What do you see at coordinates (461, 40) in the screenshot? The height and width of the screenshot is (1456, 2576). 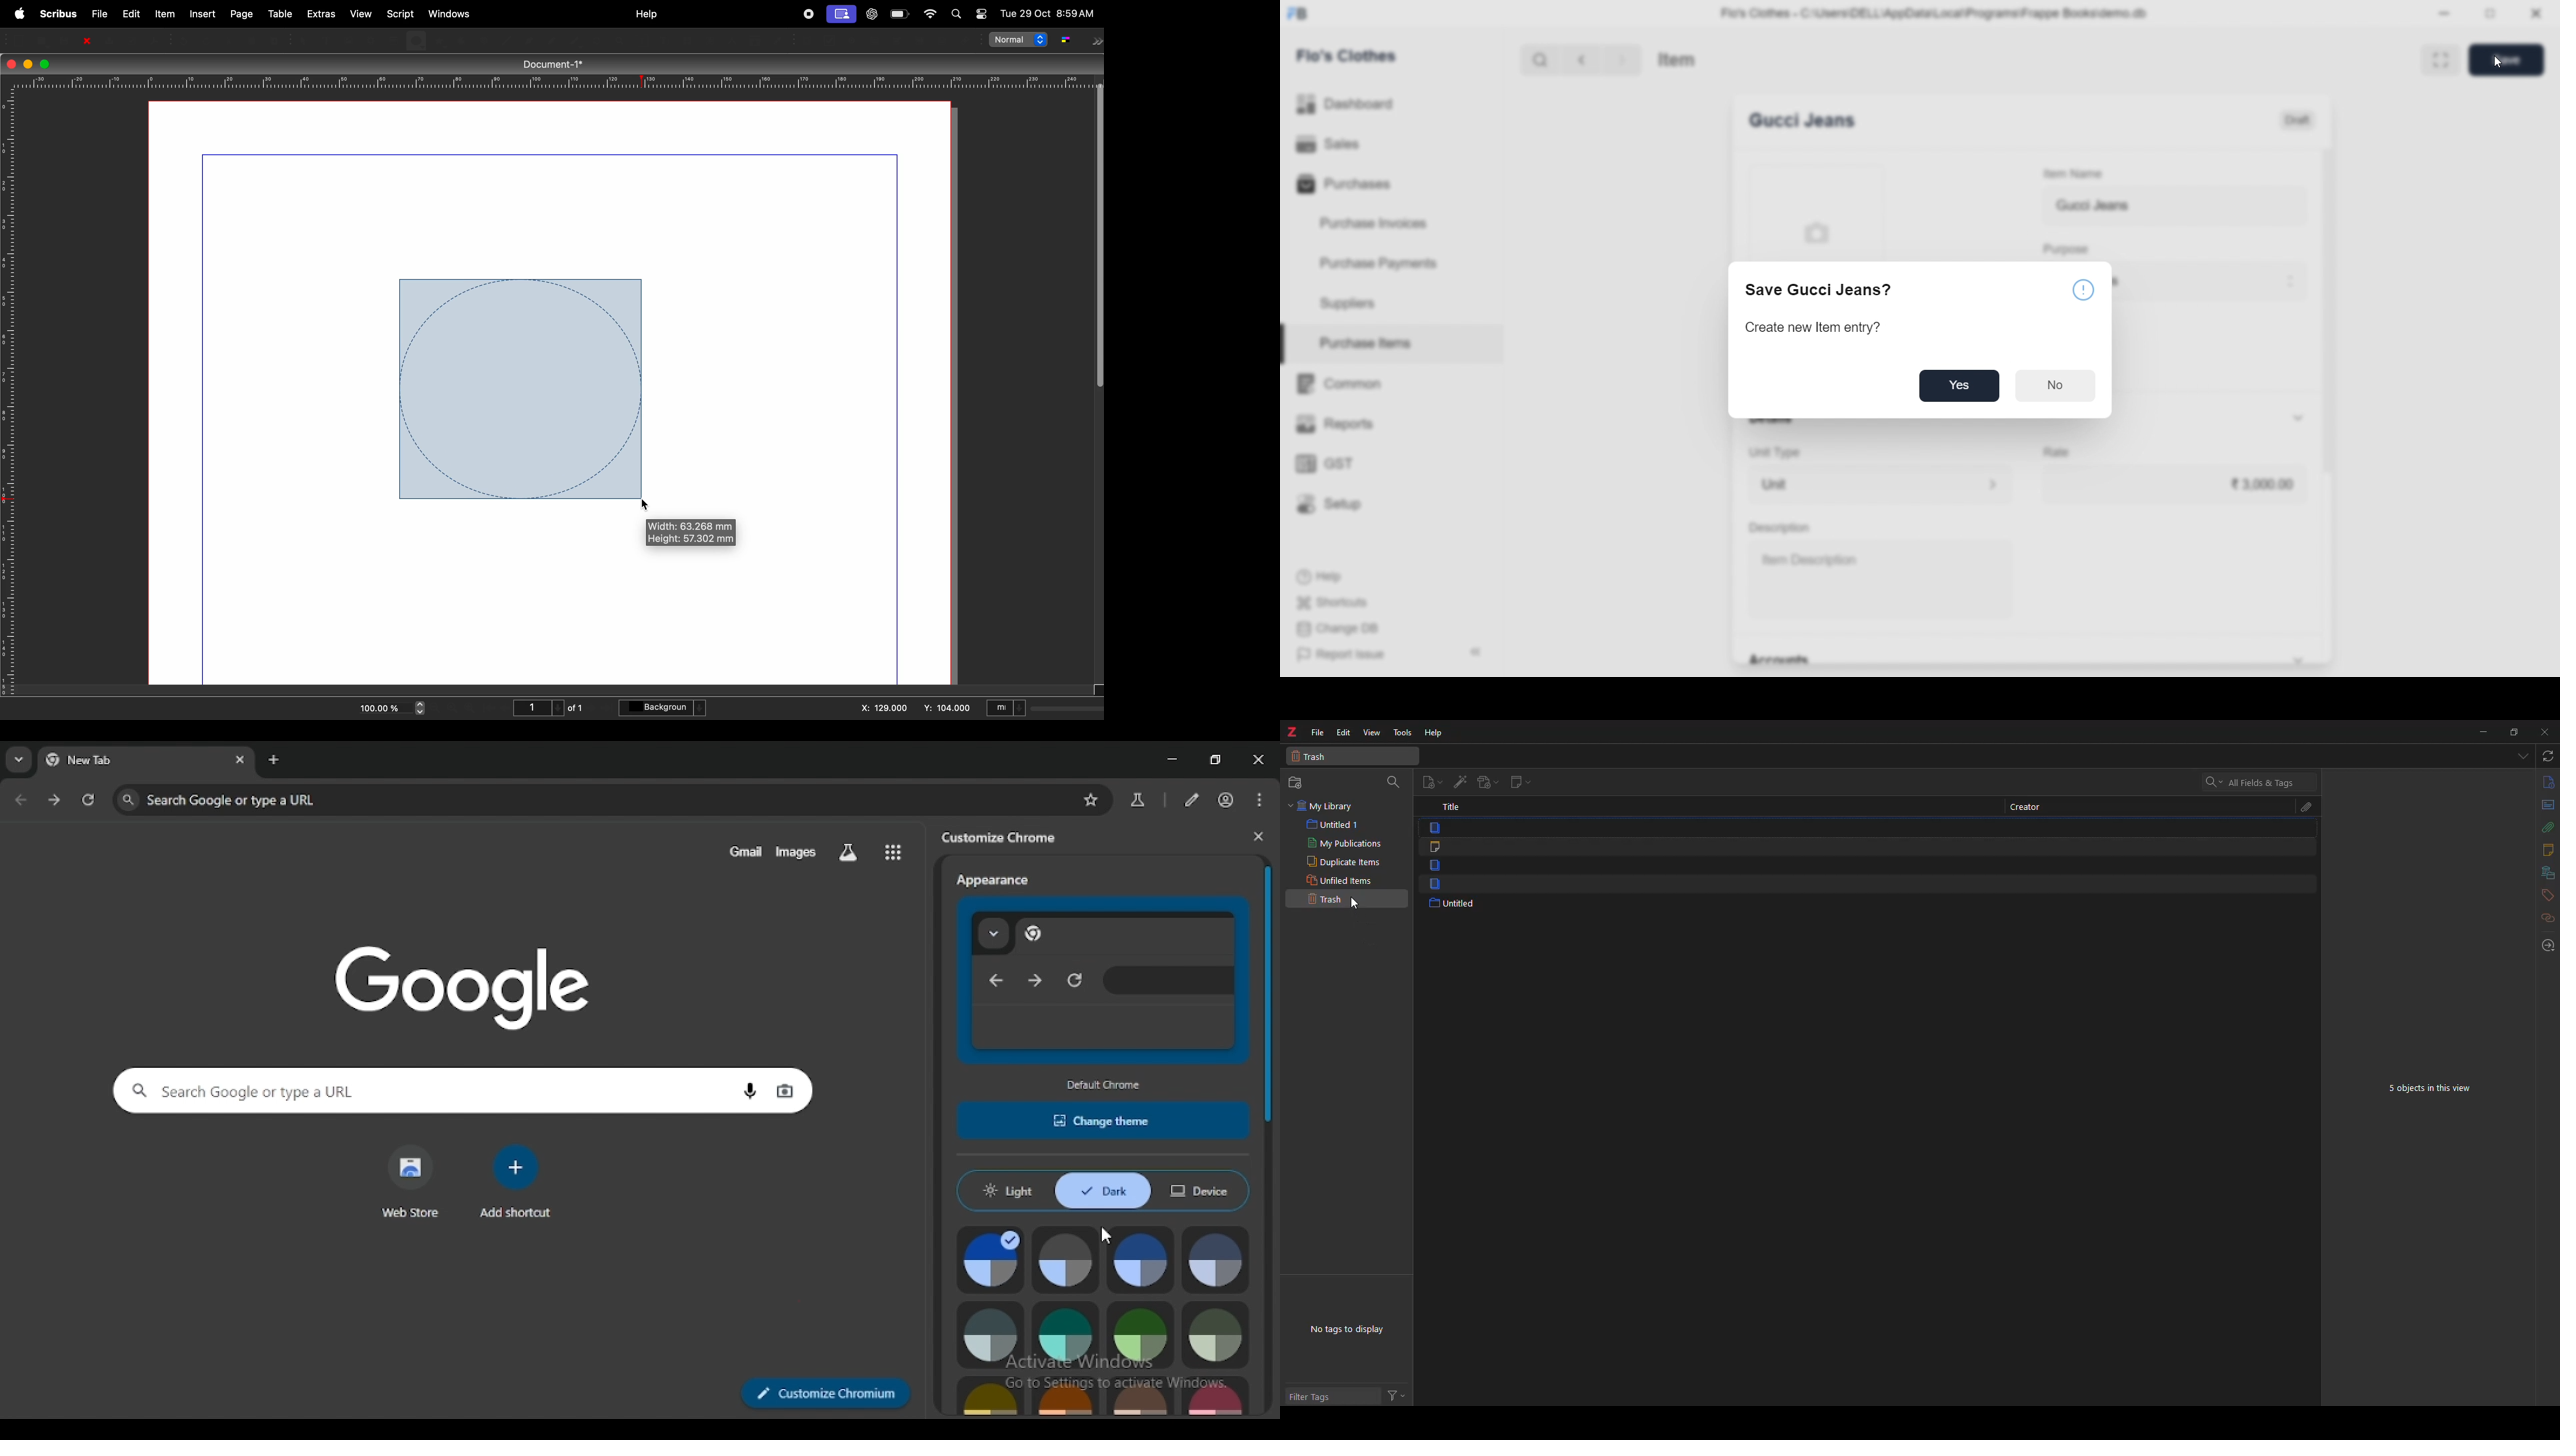 I see `Arc` at bounding box center [461, 40].